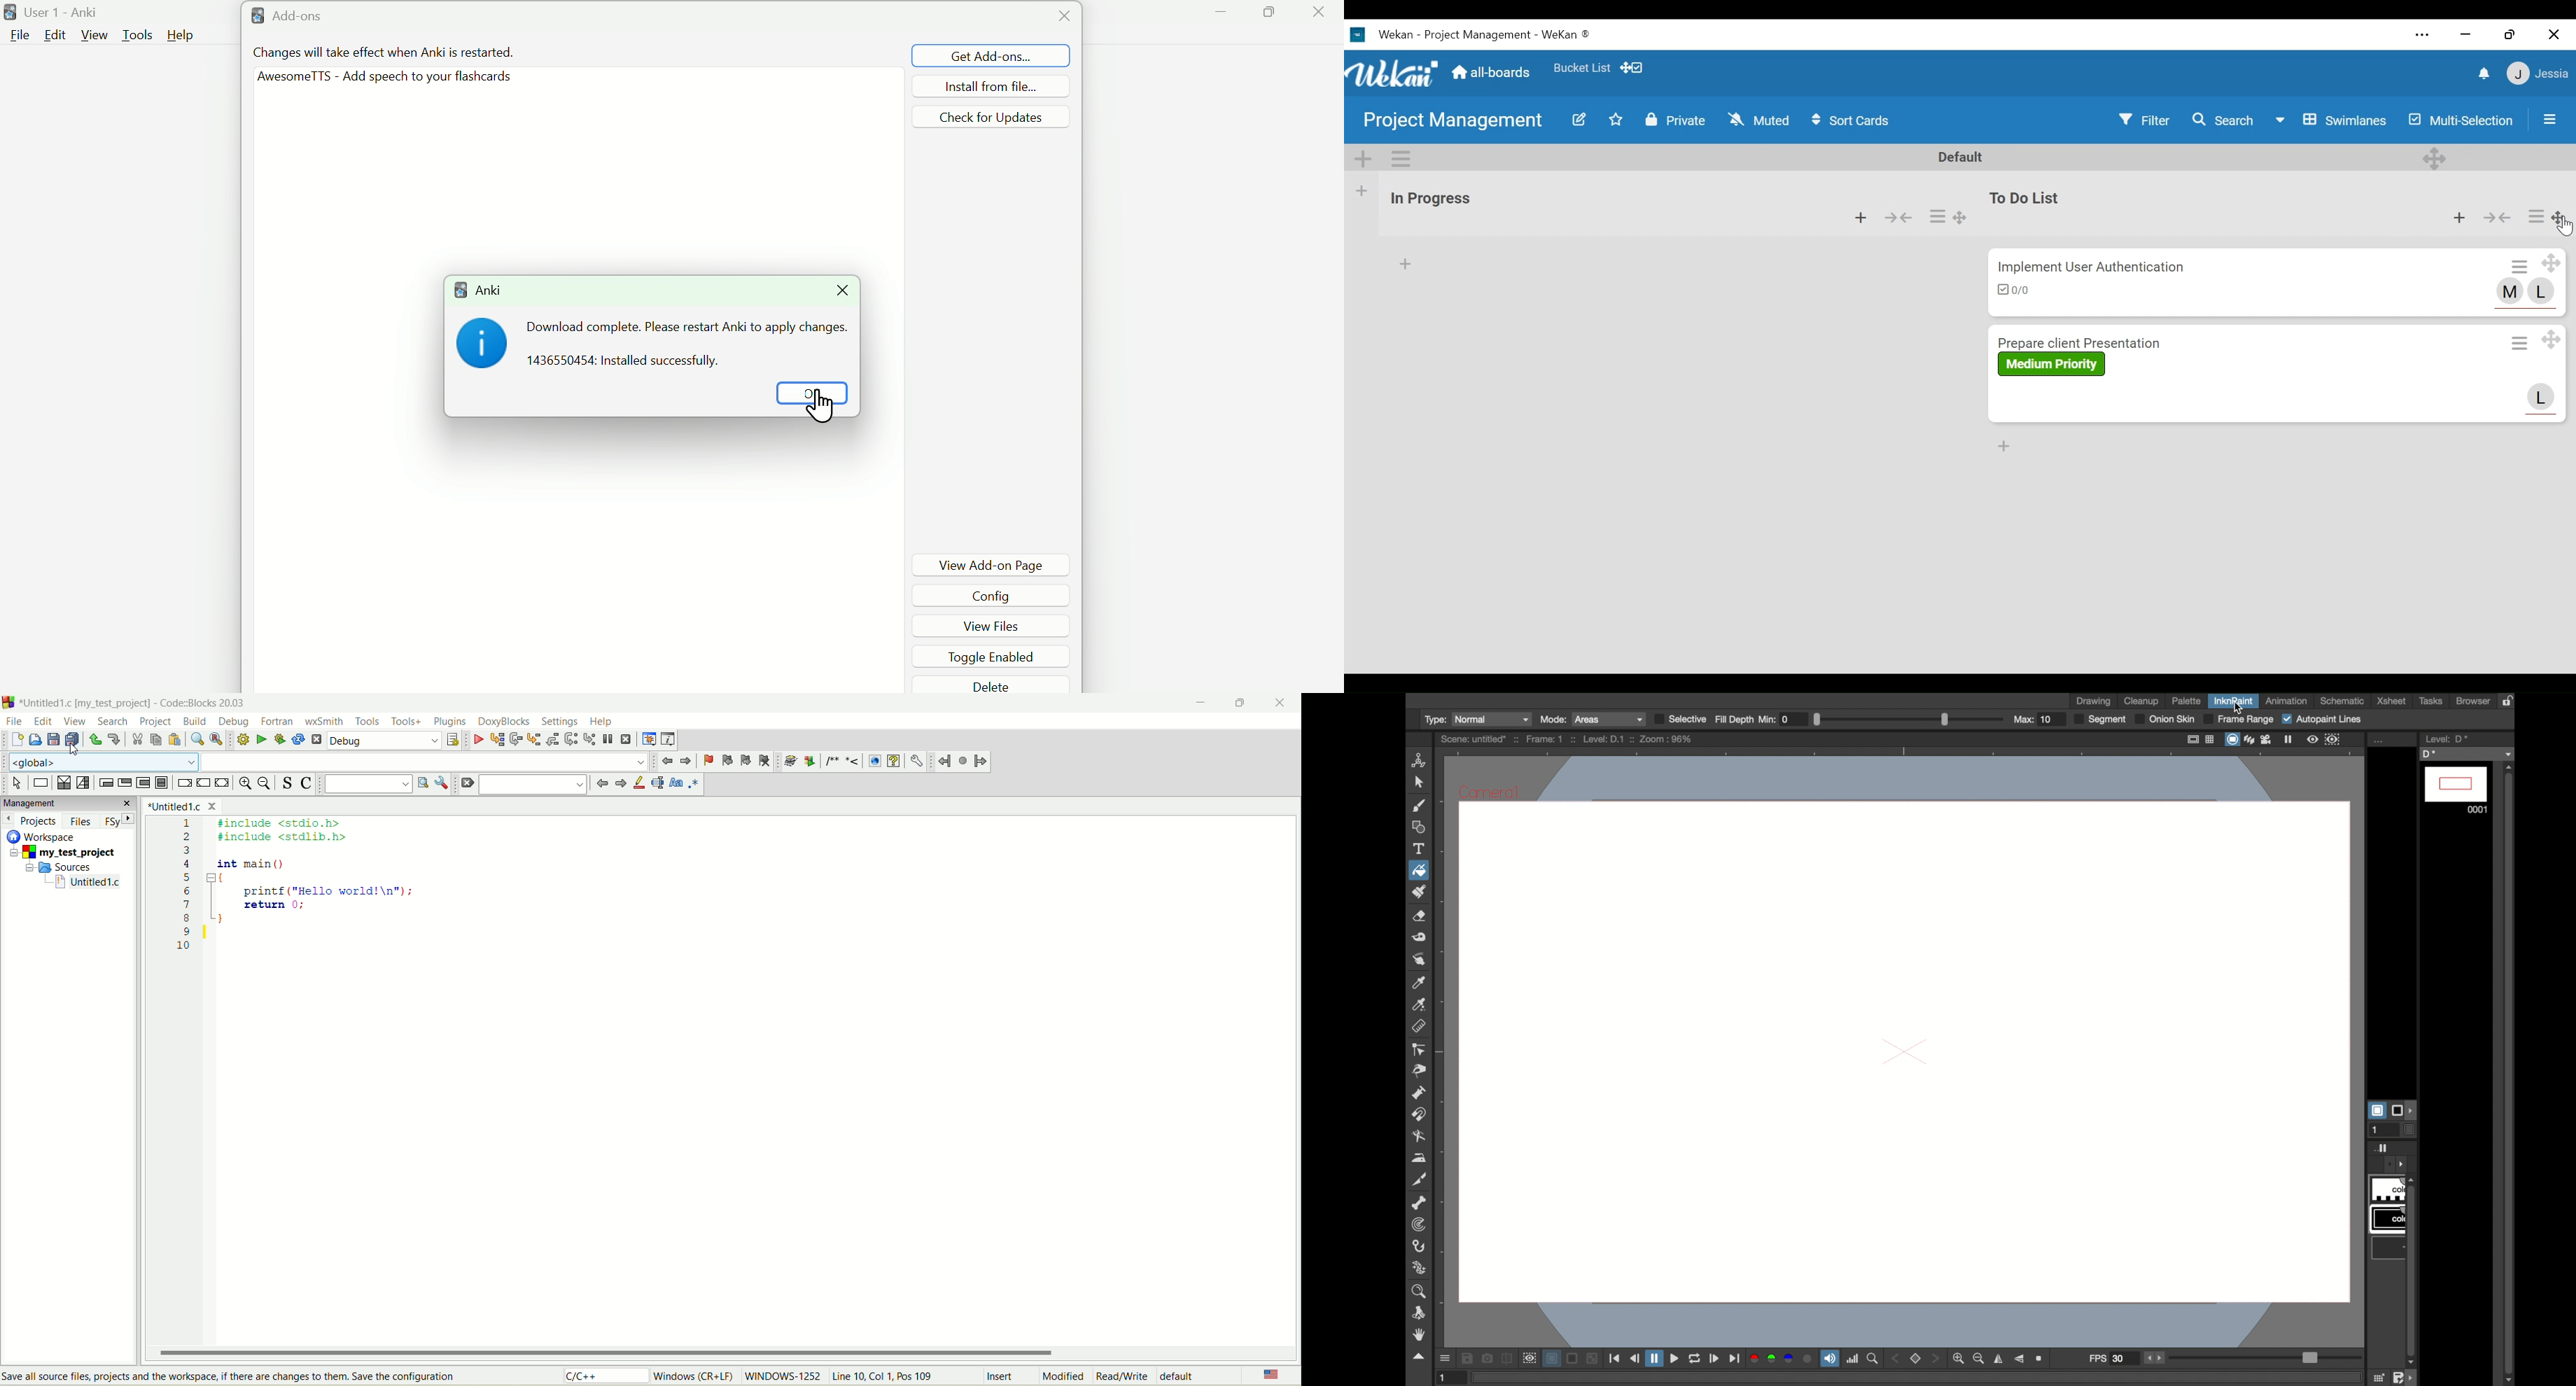  I want to click on Toggle enabled, so click(994, 654).